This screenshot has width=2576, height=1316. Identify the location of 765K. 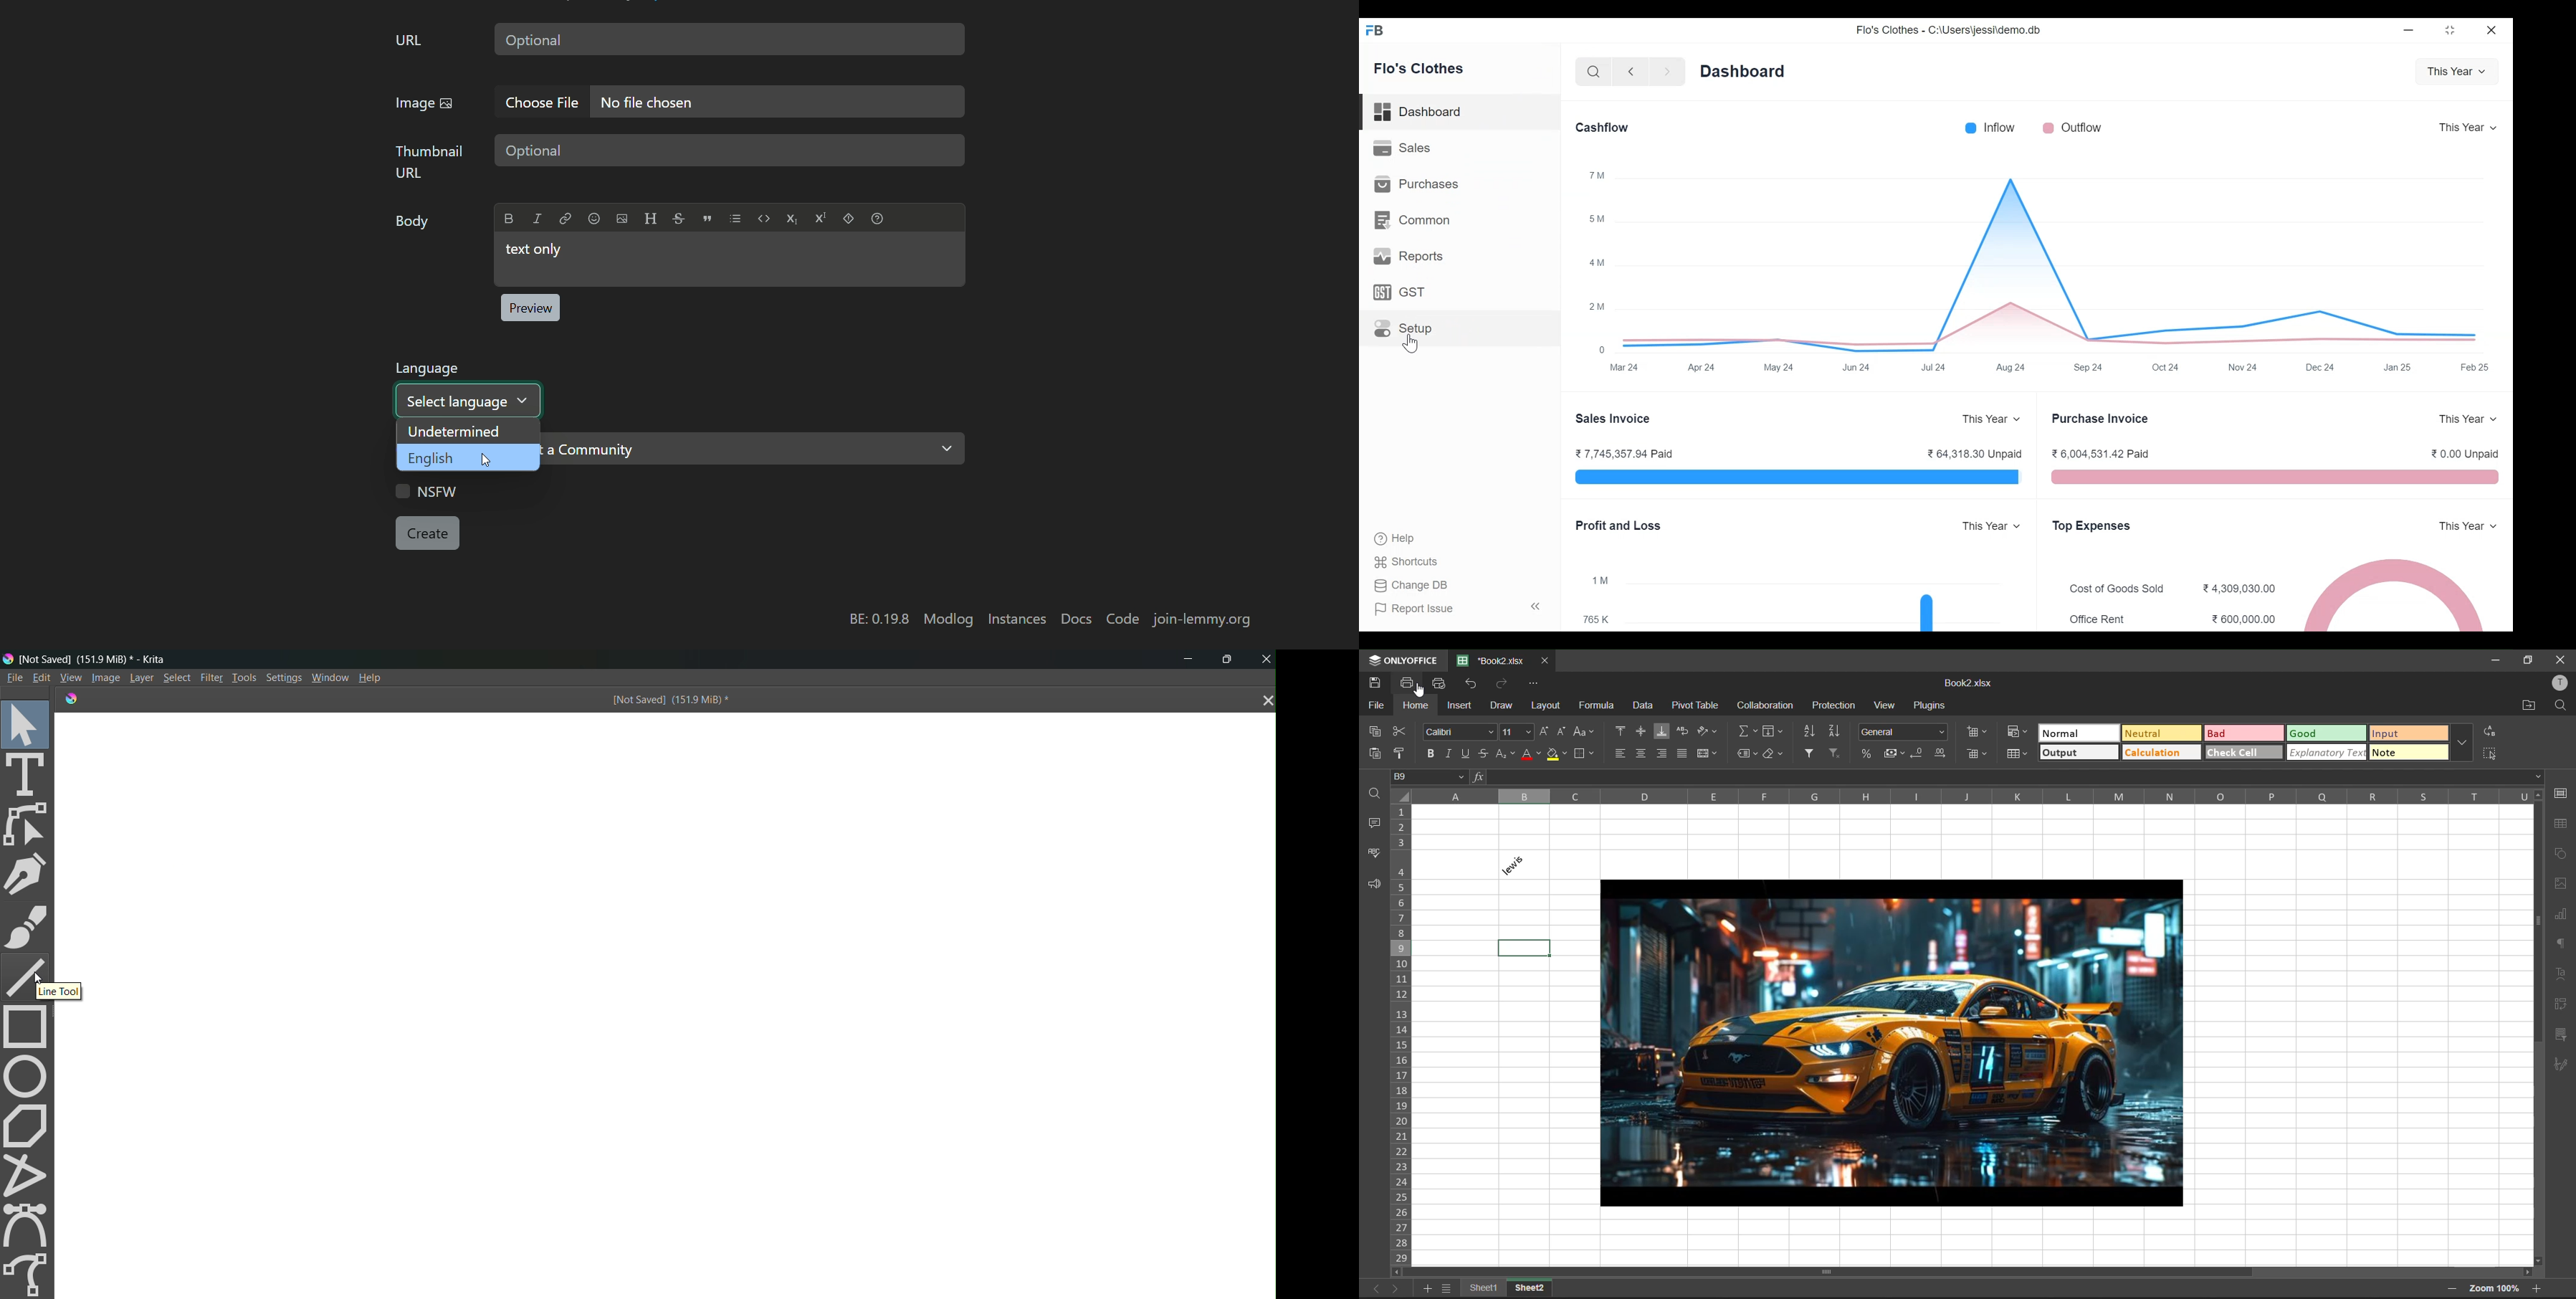
(1595, 618).